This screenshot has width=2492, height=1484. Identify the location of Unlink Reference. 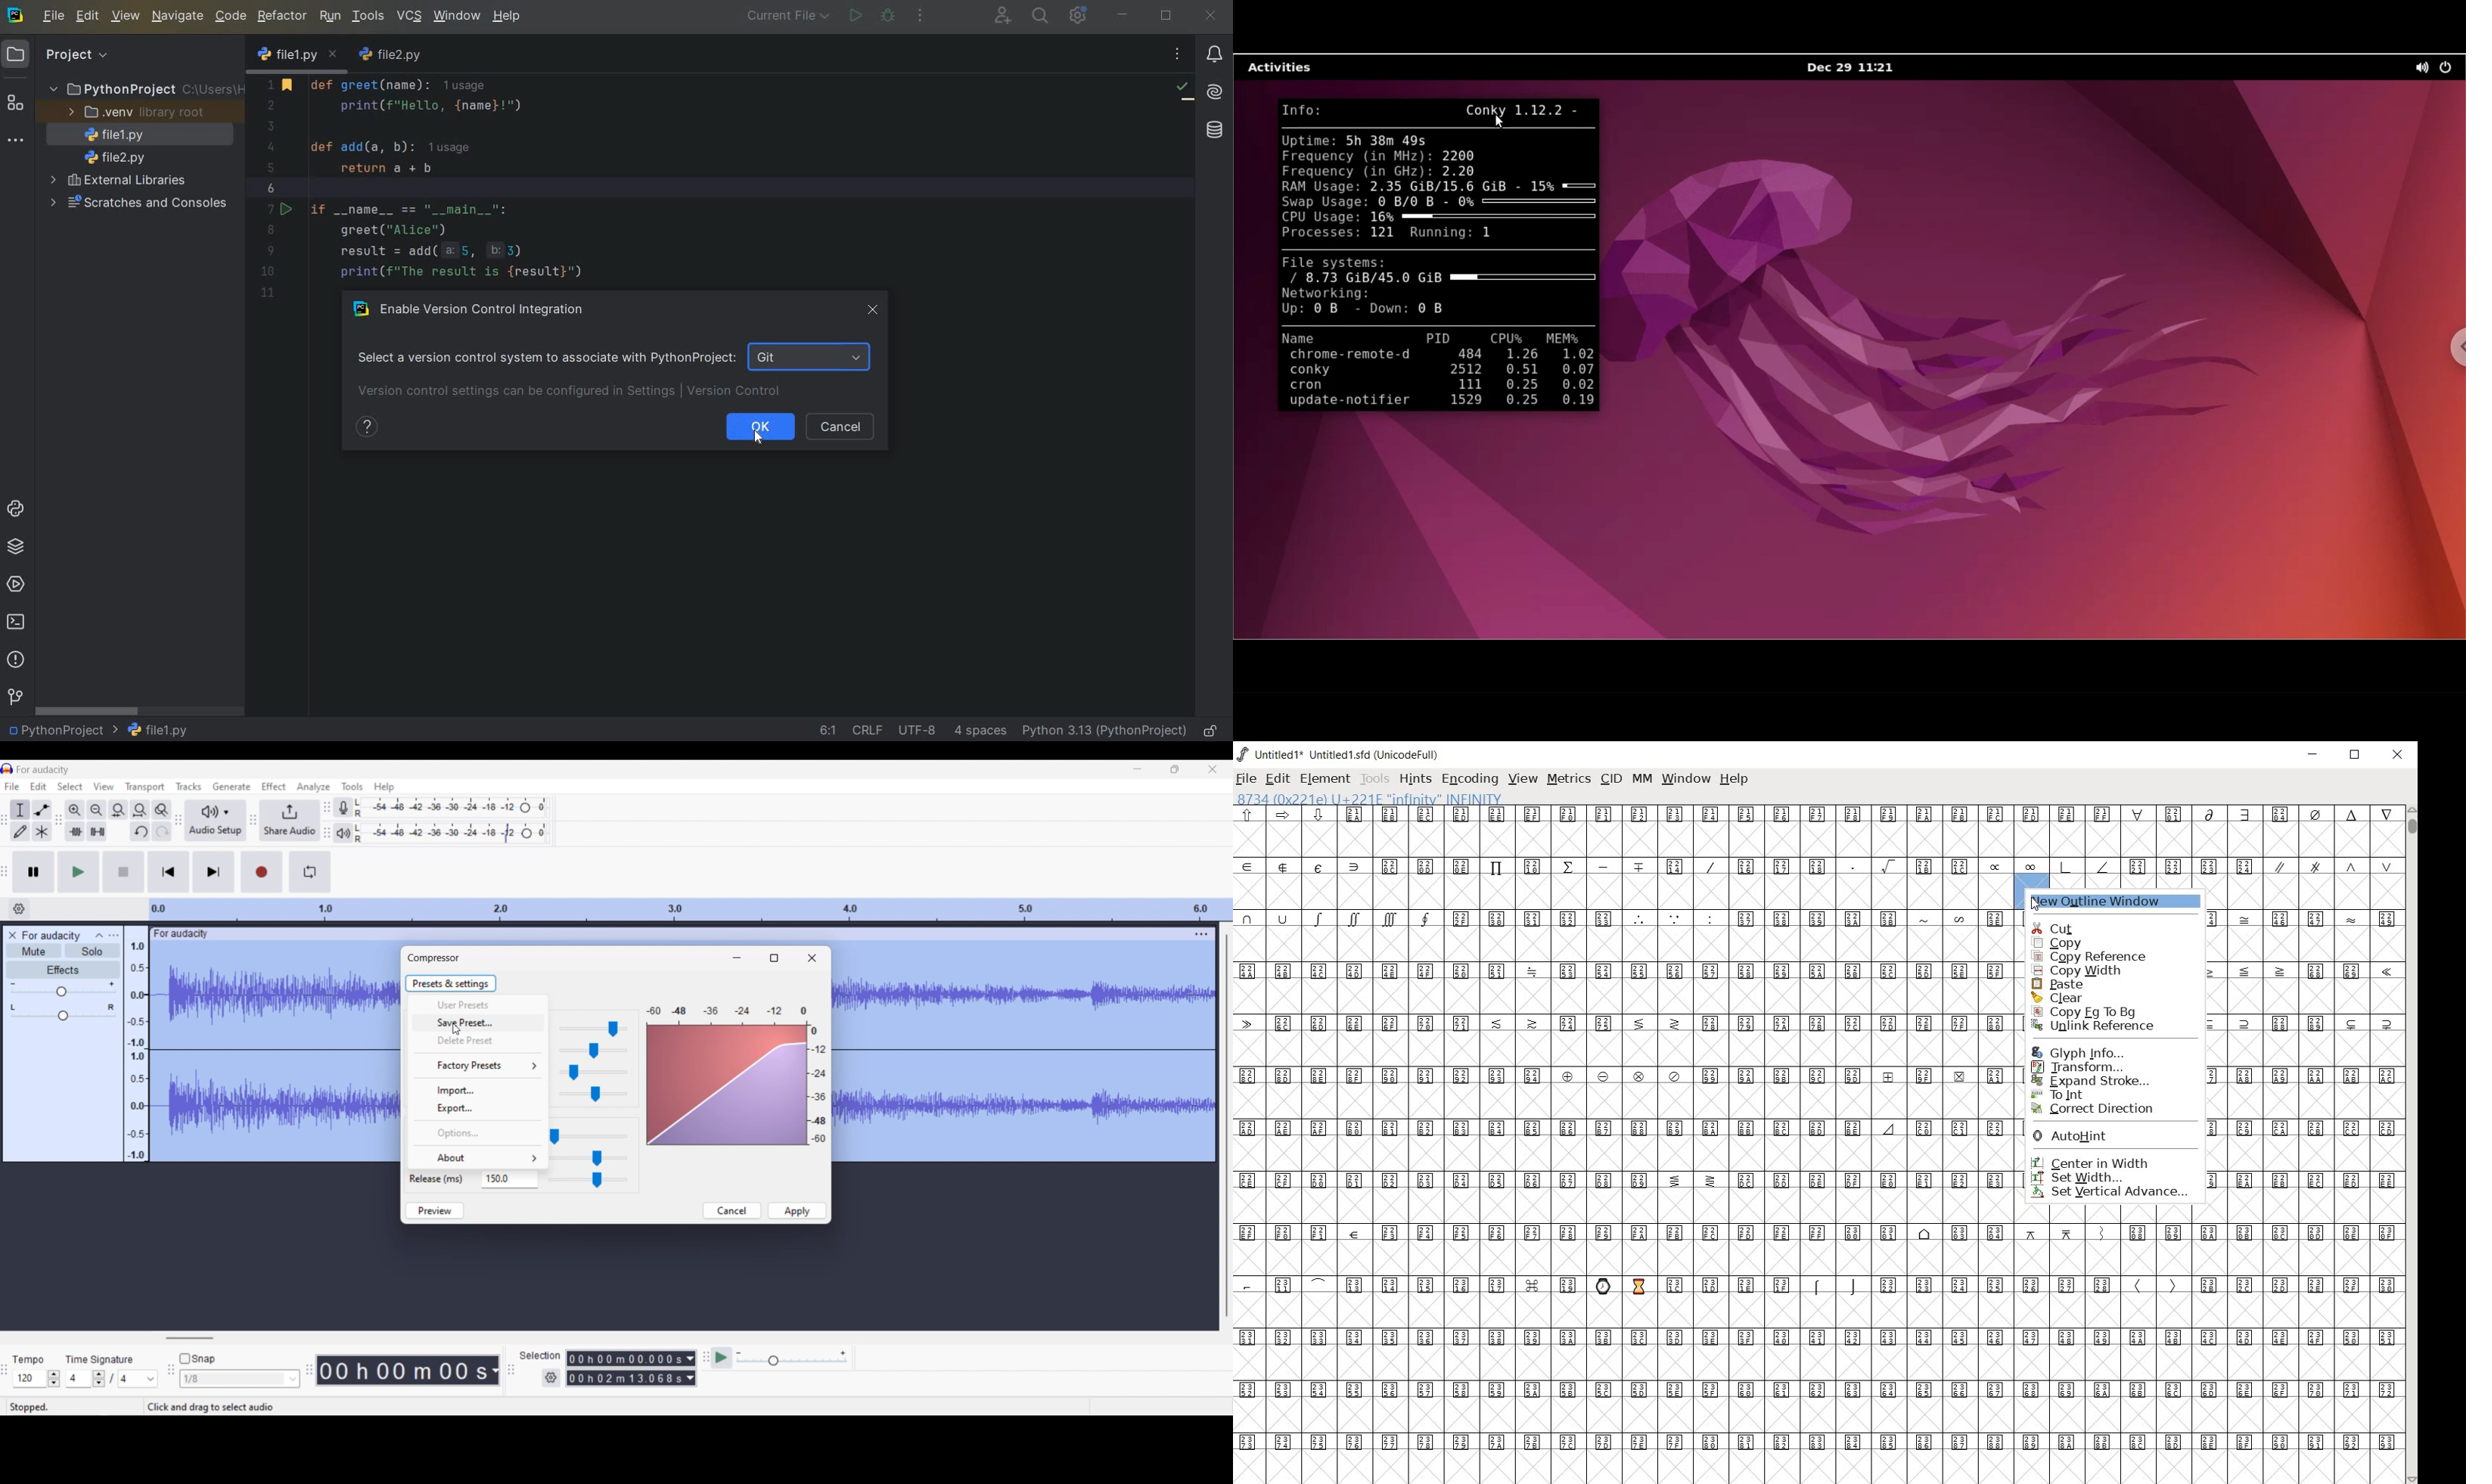
(2109, 1027).